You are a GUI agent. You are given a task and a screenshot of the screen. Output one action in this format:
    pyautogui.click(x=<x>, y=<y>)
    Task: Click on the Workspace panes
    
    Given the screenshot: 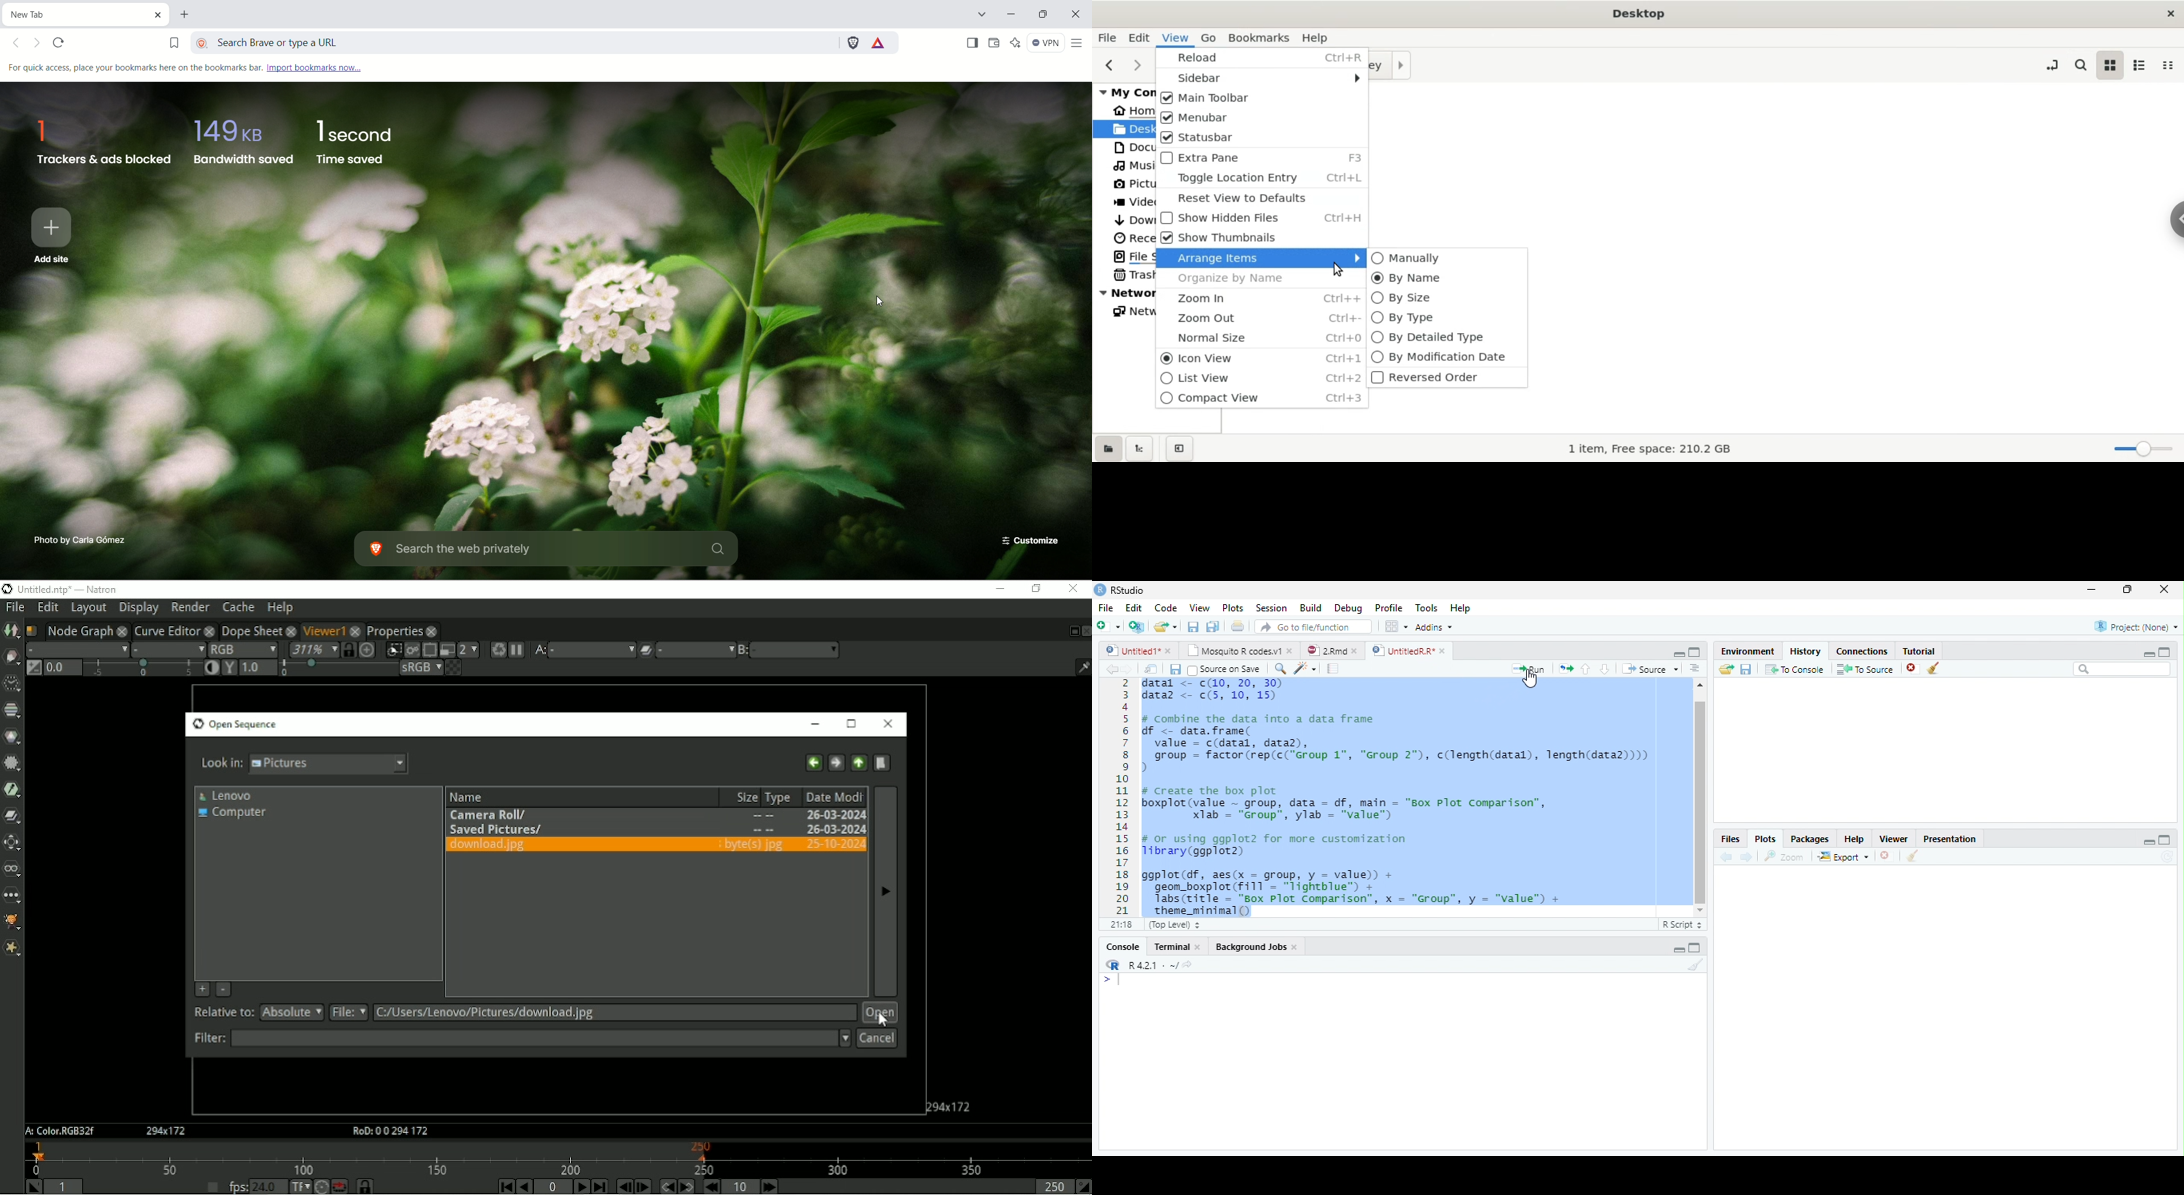 What is the action you would take?
    pyautogui.click(x=1394, y=626)
    